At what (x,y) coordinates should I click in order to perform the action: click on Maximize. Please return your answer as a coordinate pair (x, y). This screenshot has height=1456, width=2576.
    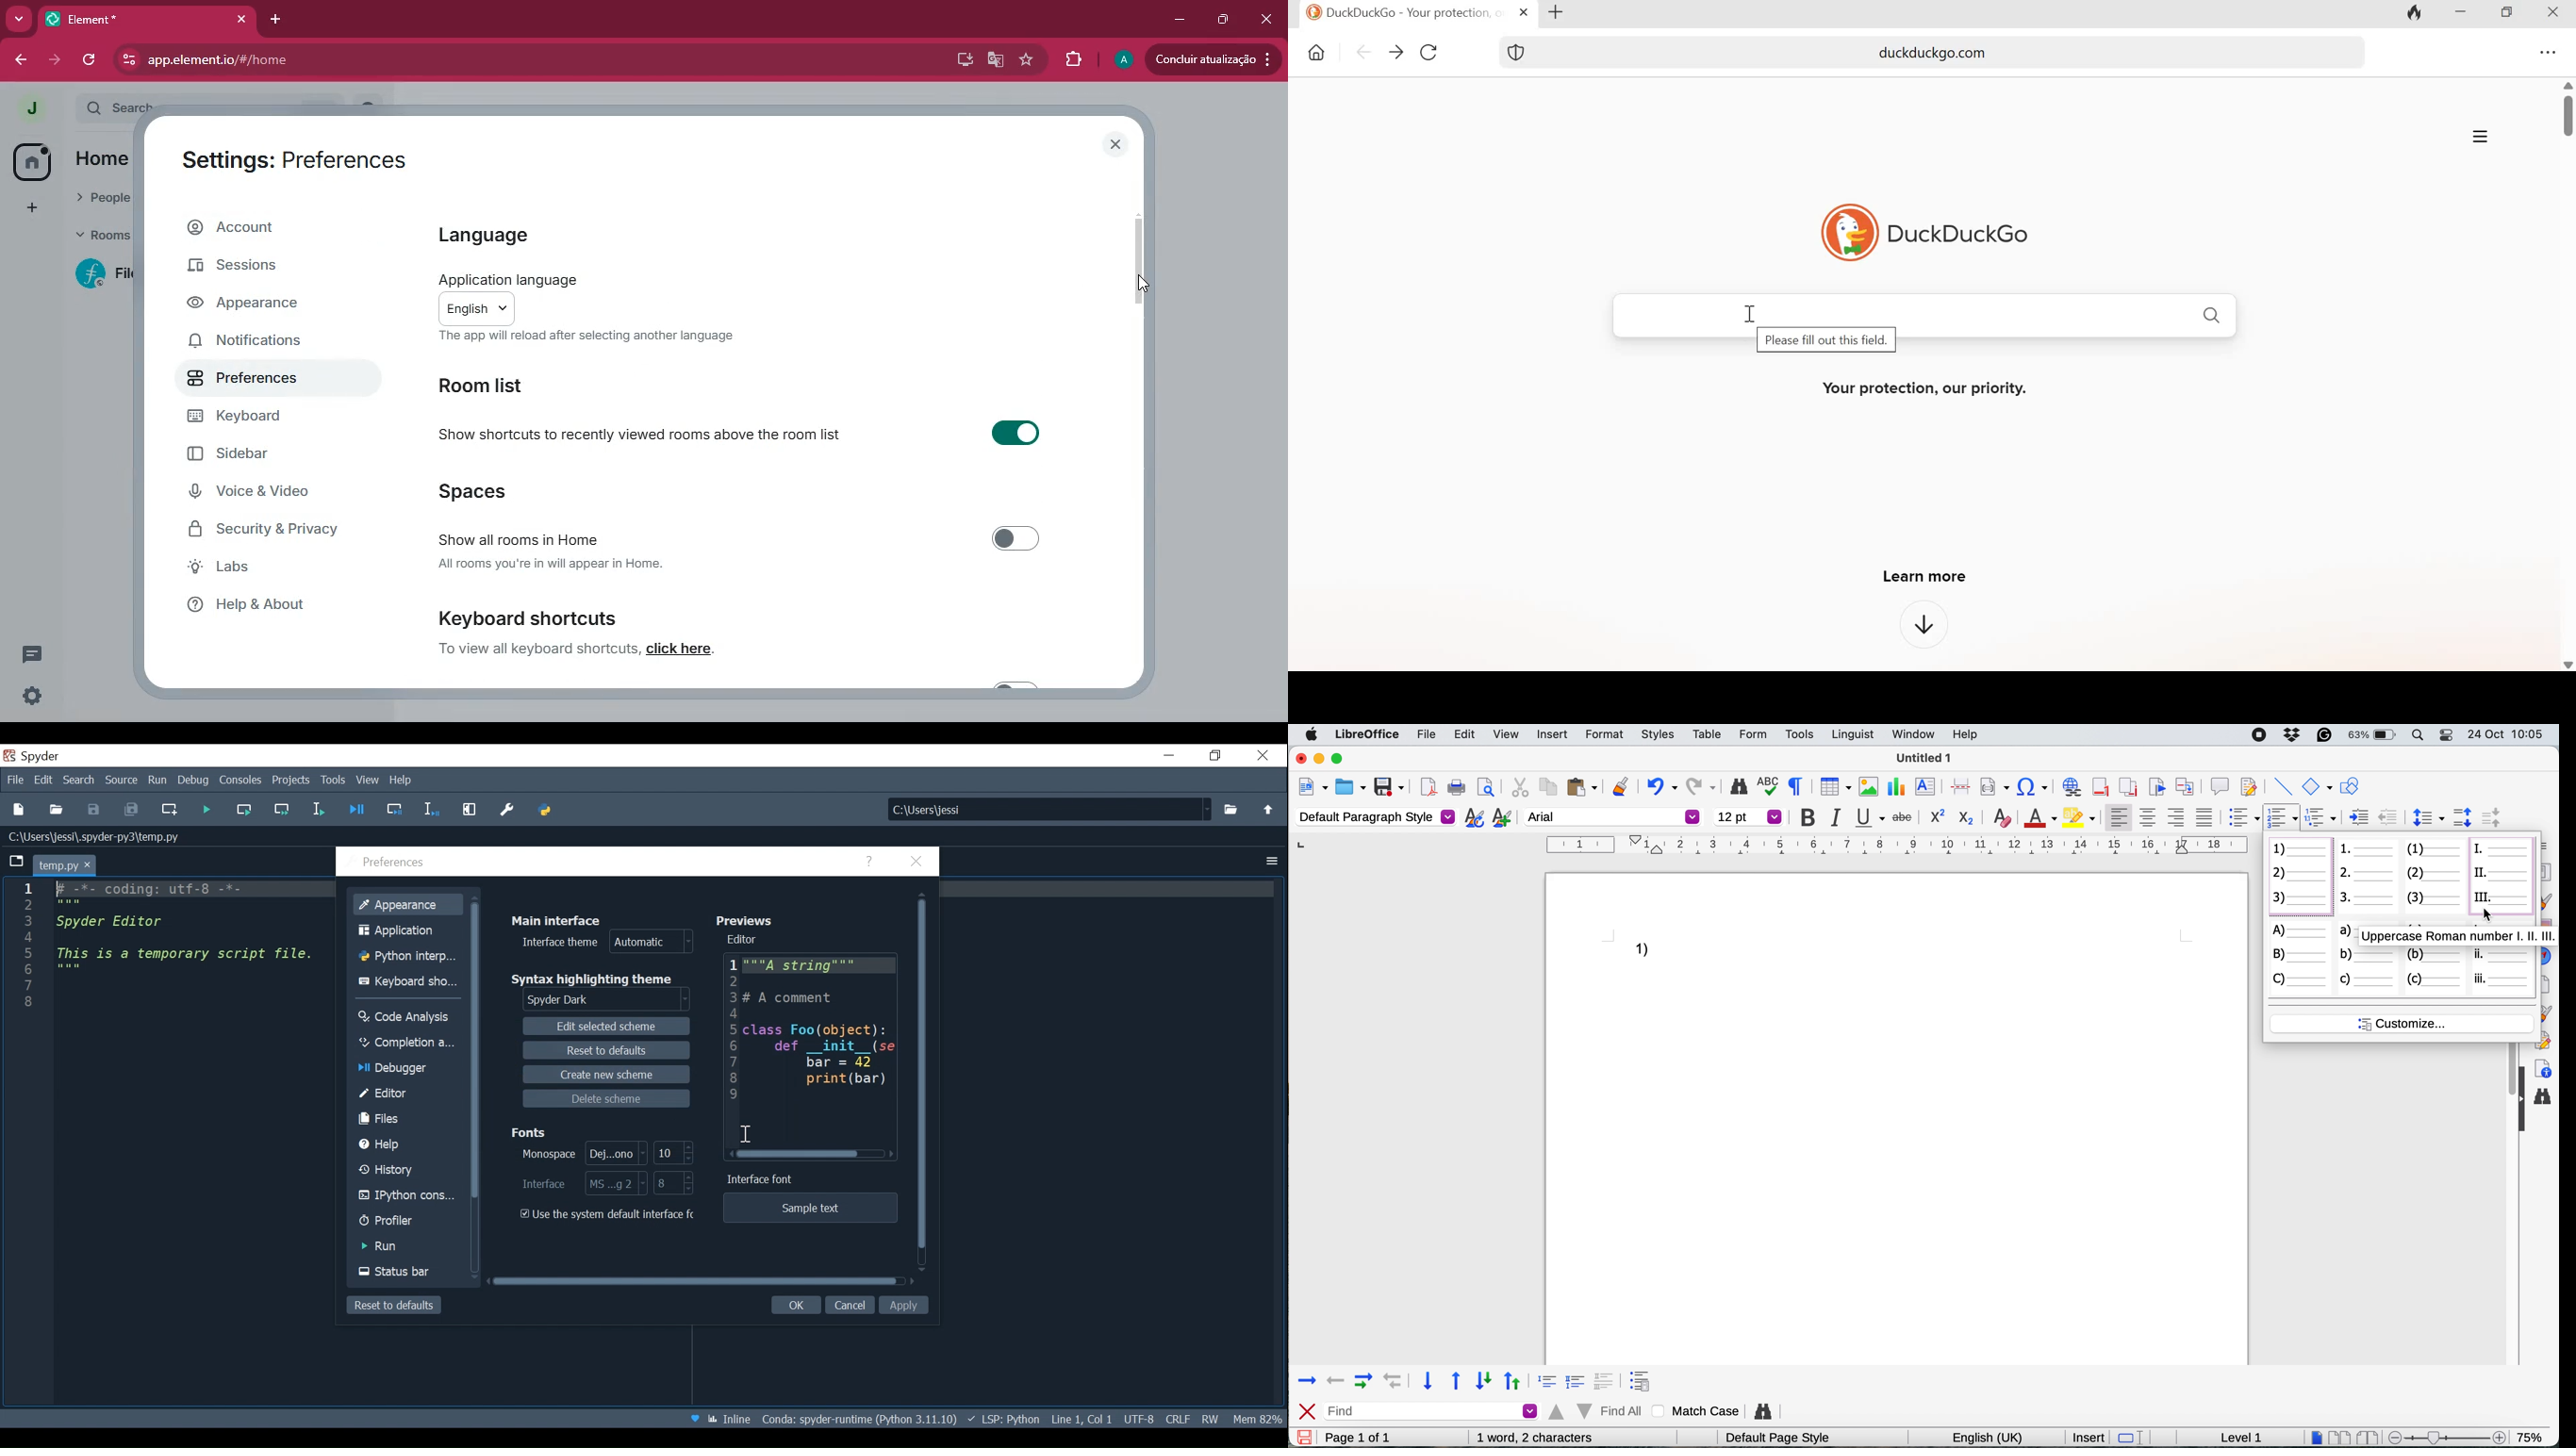
    Looking at the image, I should click on (2511, 14).